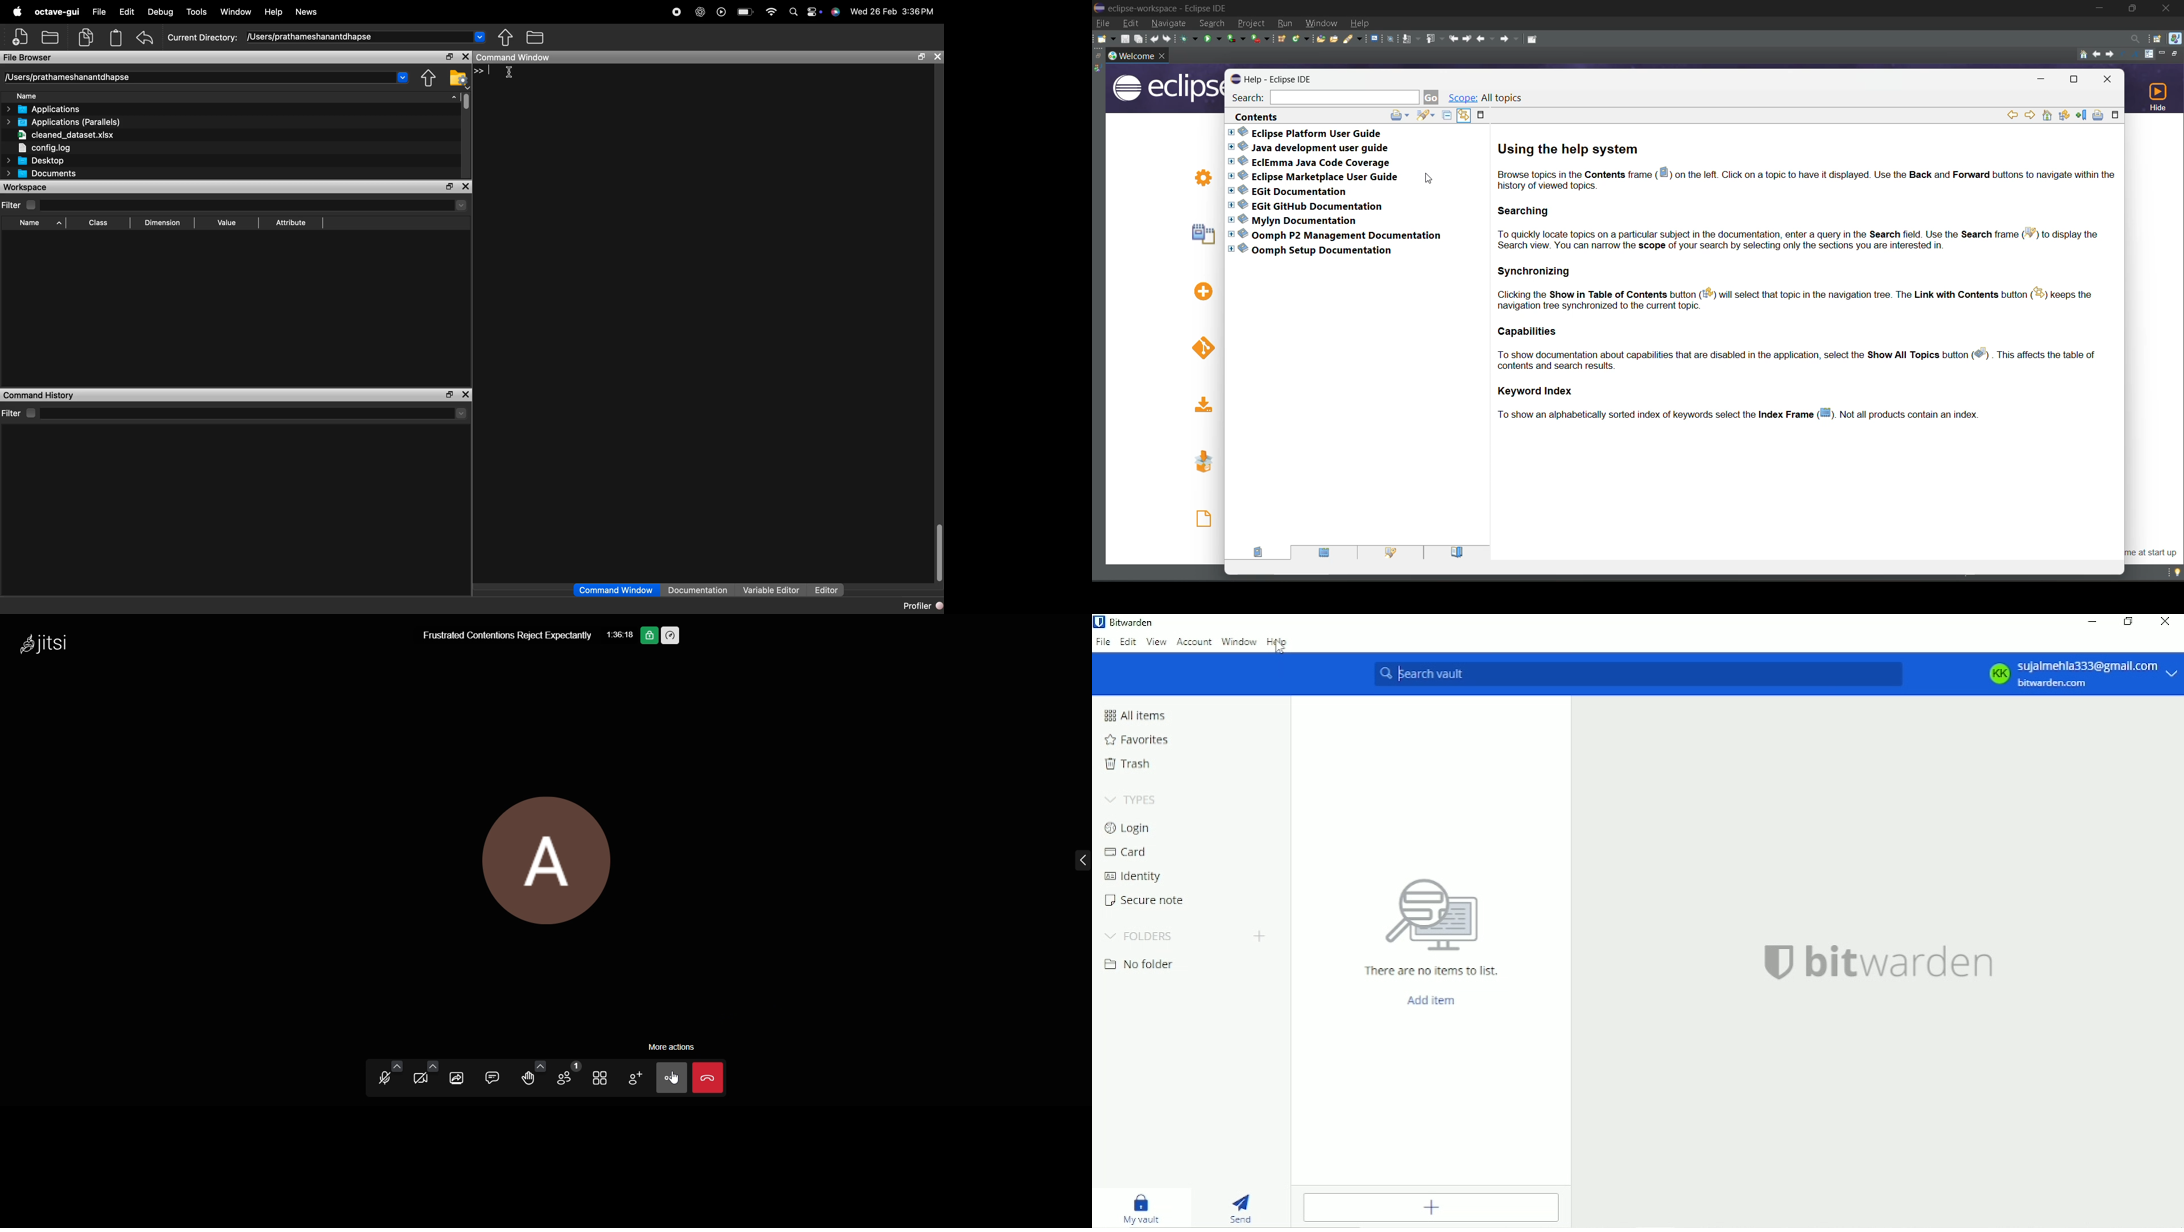 The height and width of the screenshot is (1232, 2184). Describe the element at coordinates (1998, 674) in the screenshot. I see `KK` at that location.